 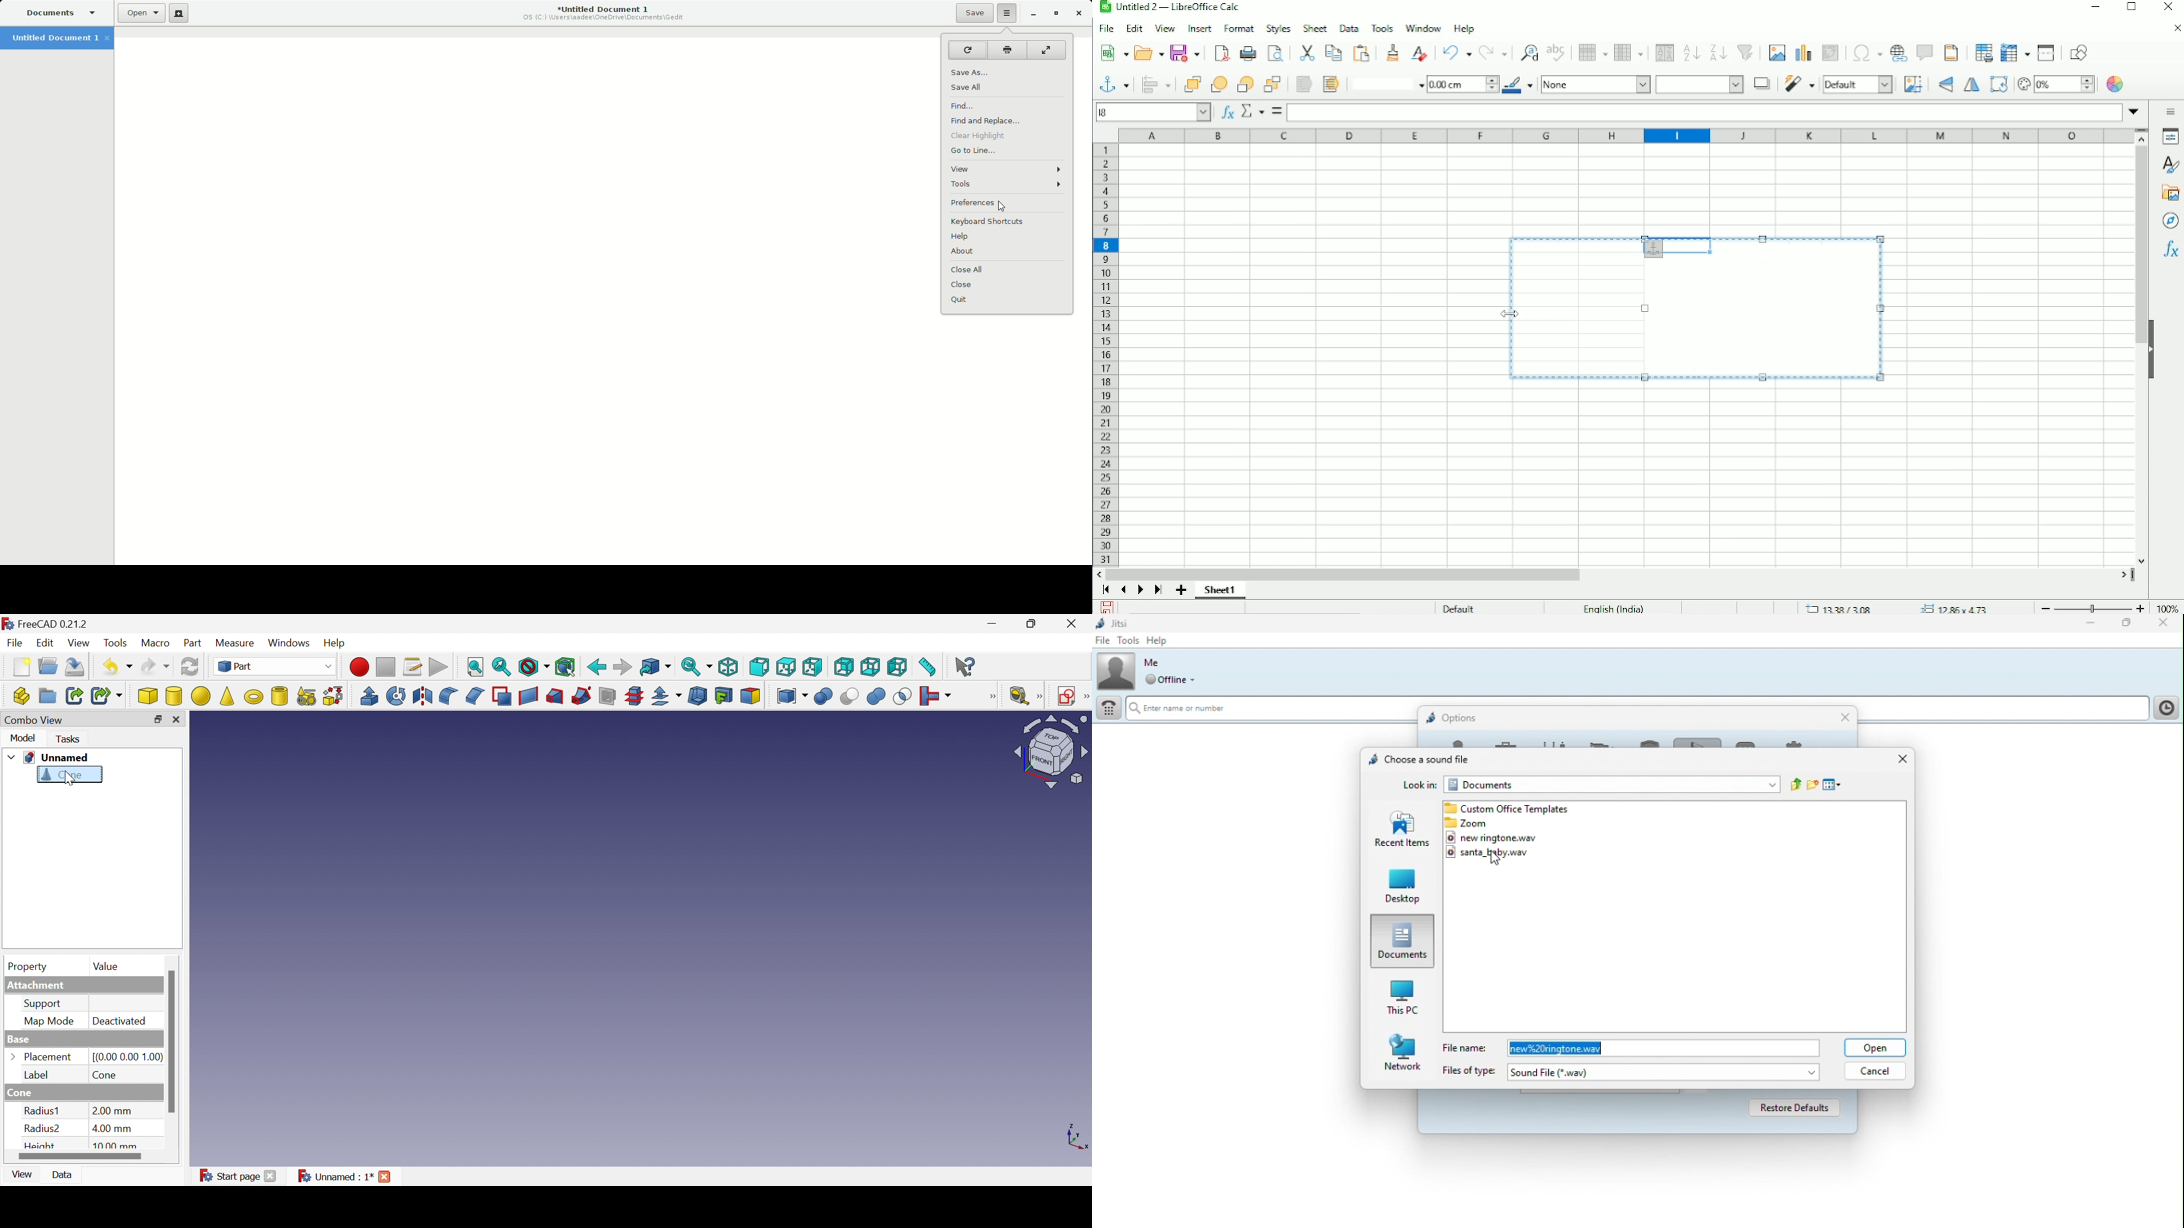 I want to click on Scroll to last sheet, so click(x=1158, y=591).